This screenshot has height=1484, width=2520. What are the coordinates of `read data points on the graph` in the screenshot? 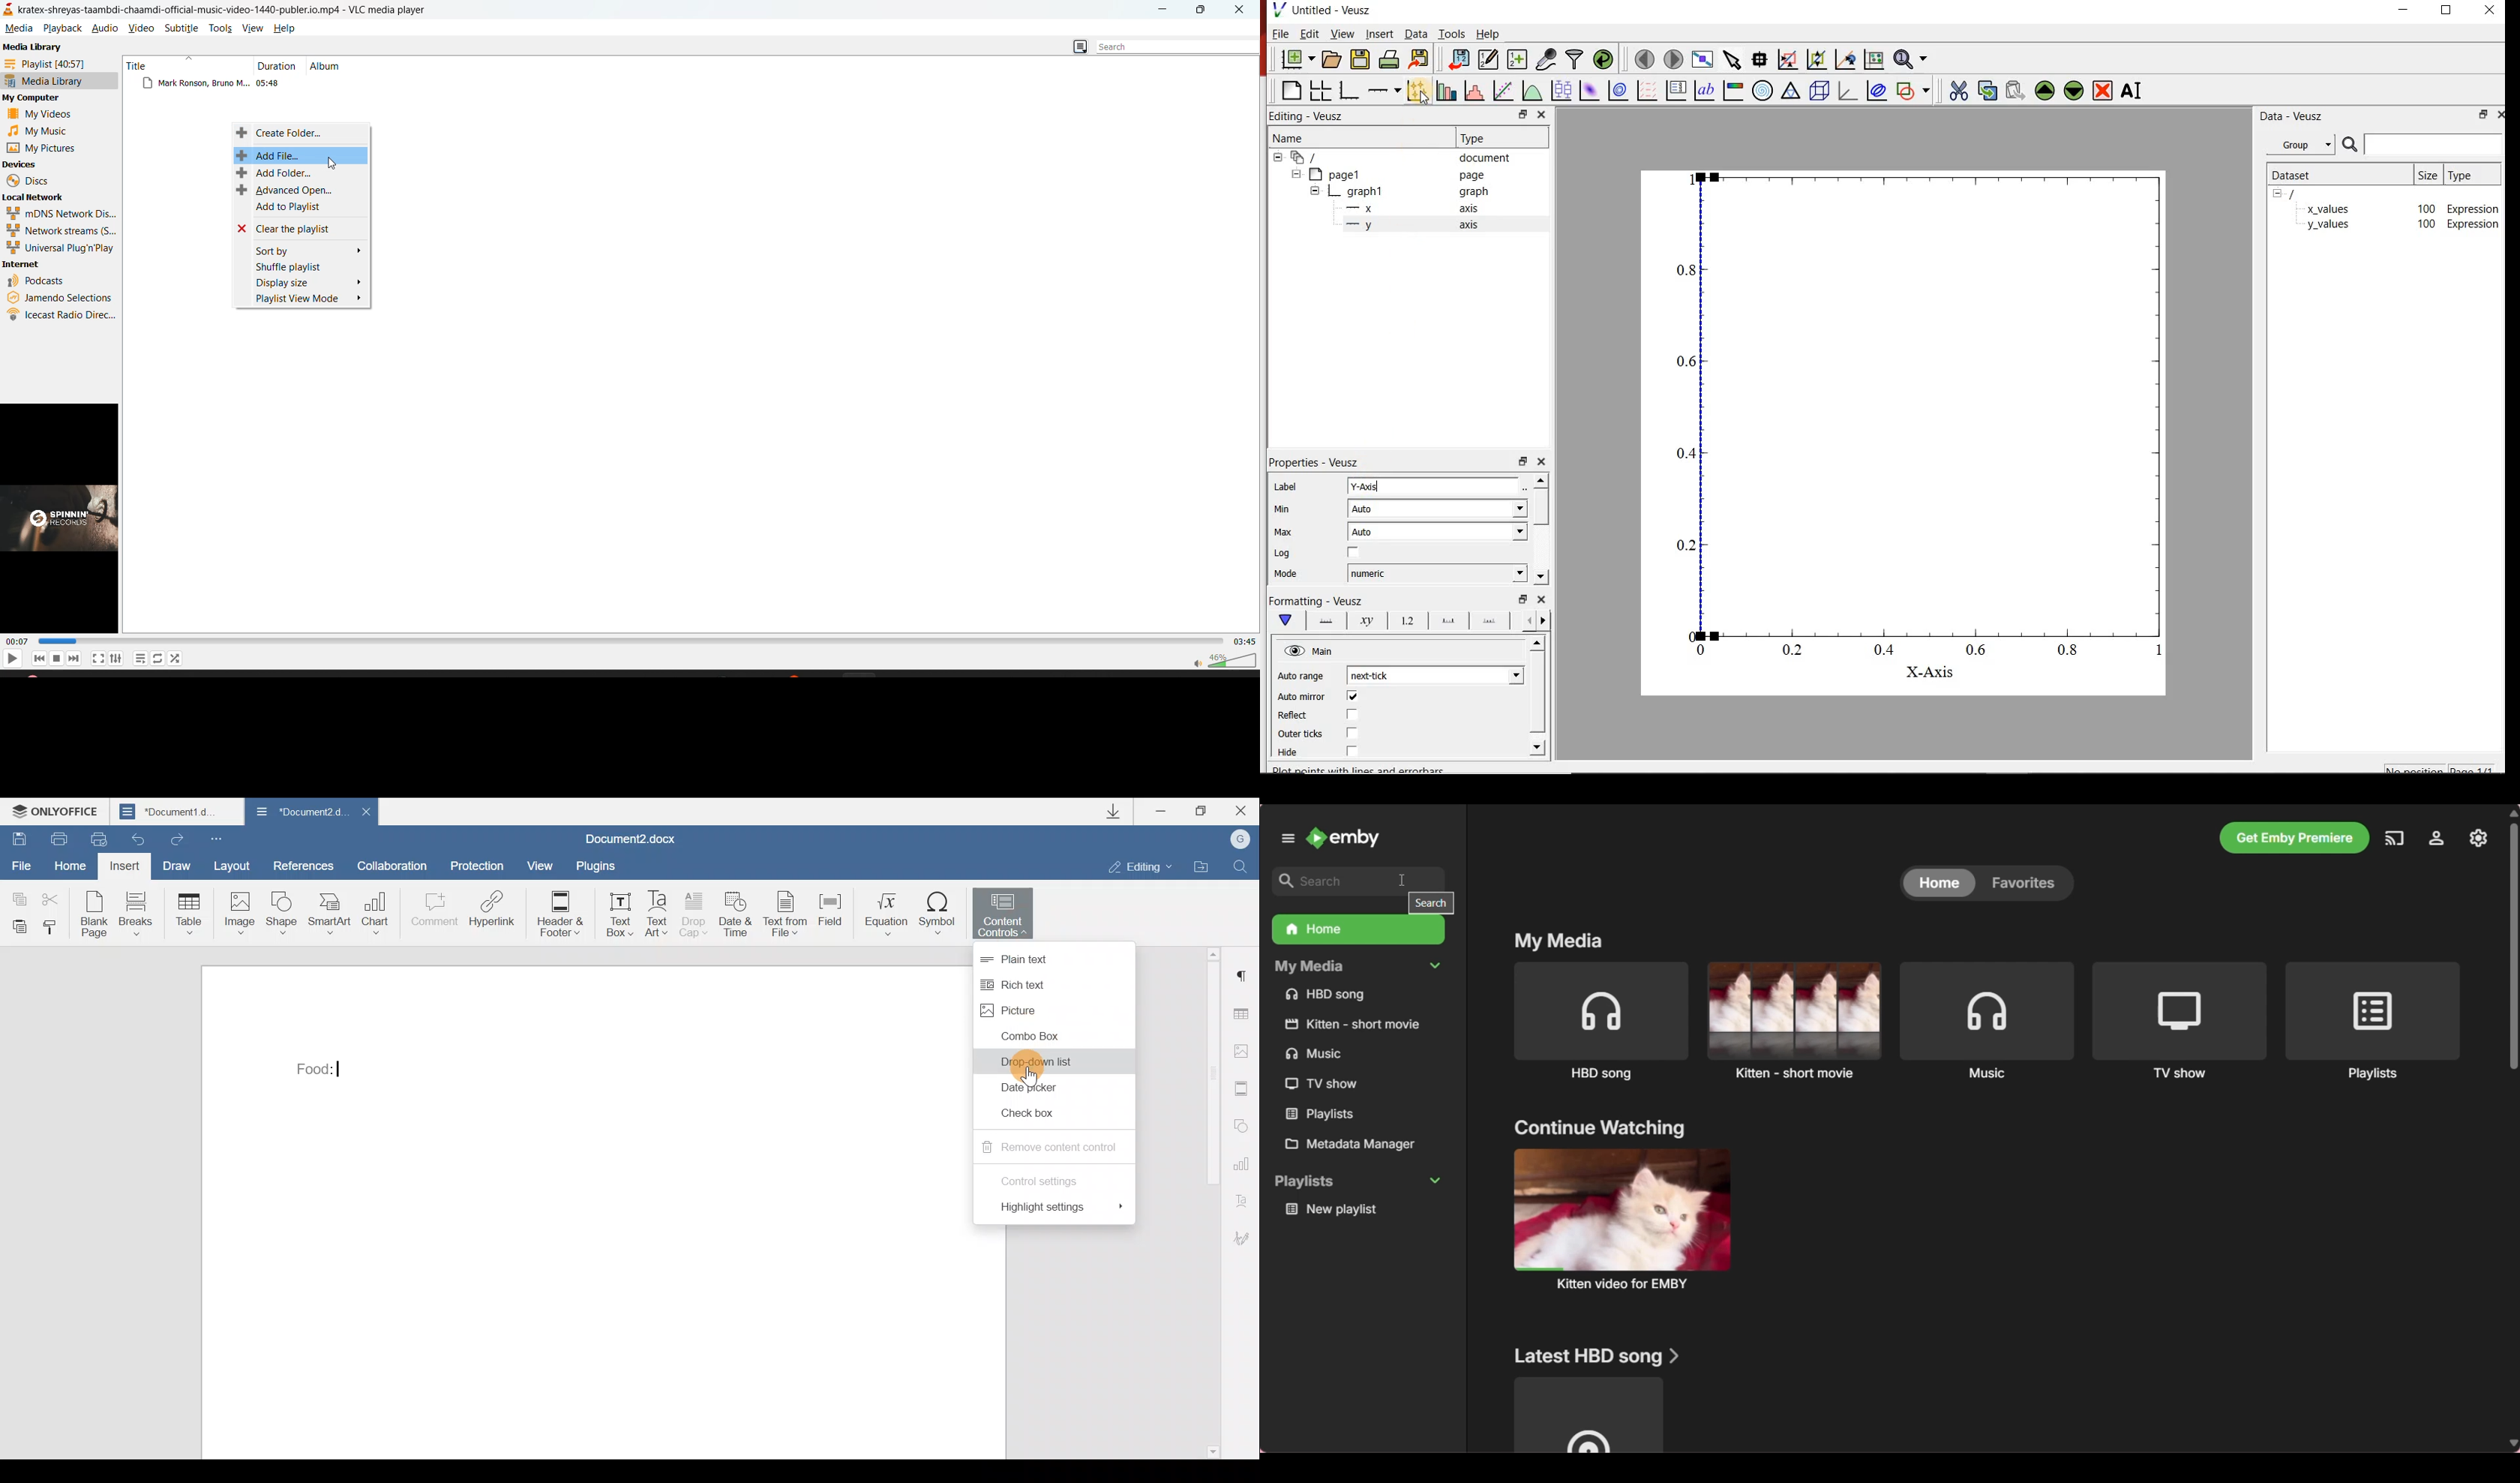 It's located at (1760, 59).